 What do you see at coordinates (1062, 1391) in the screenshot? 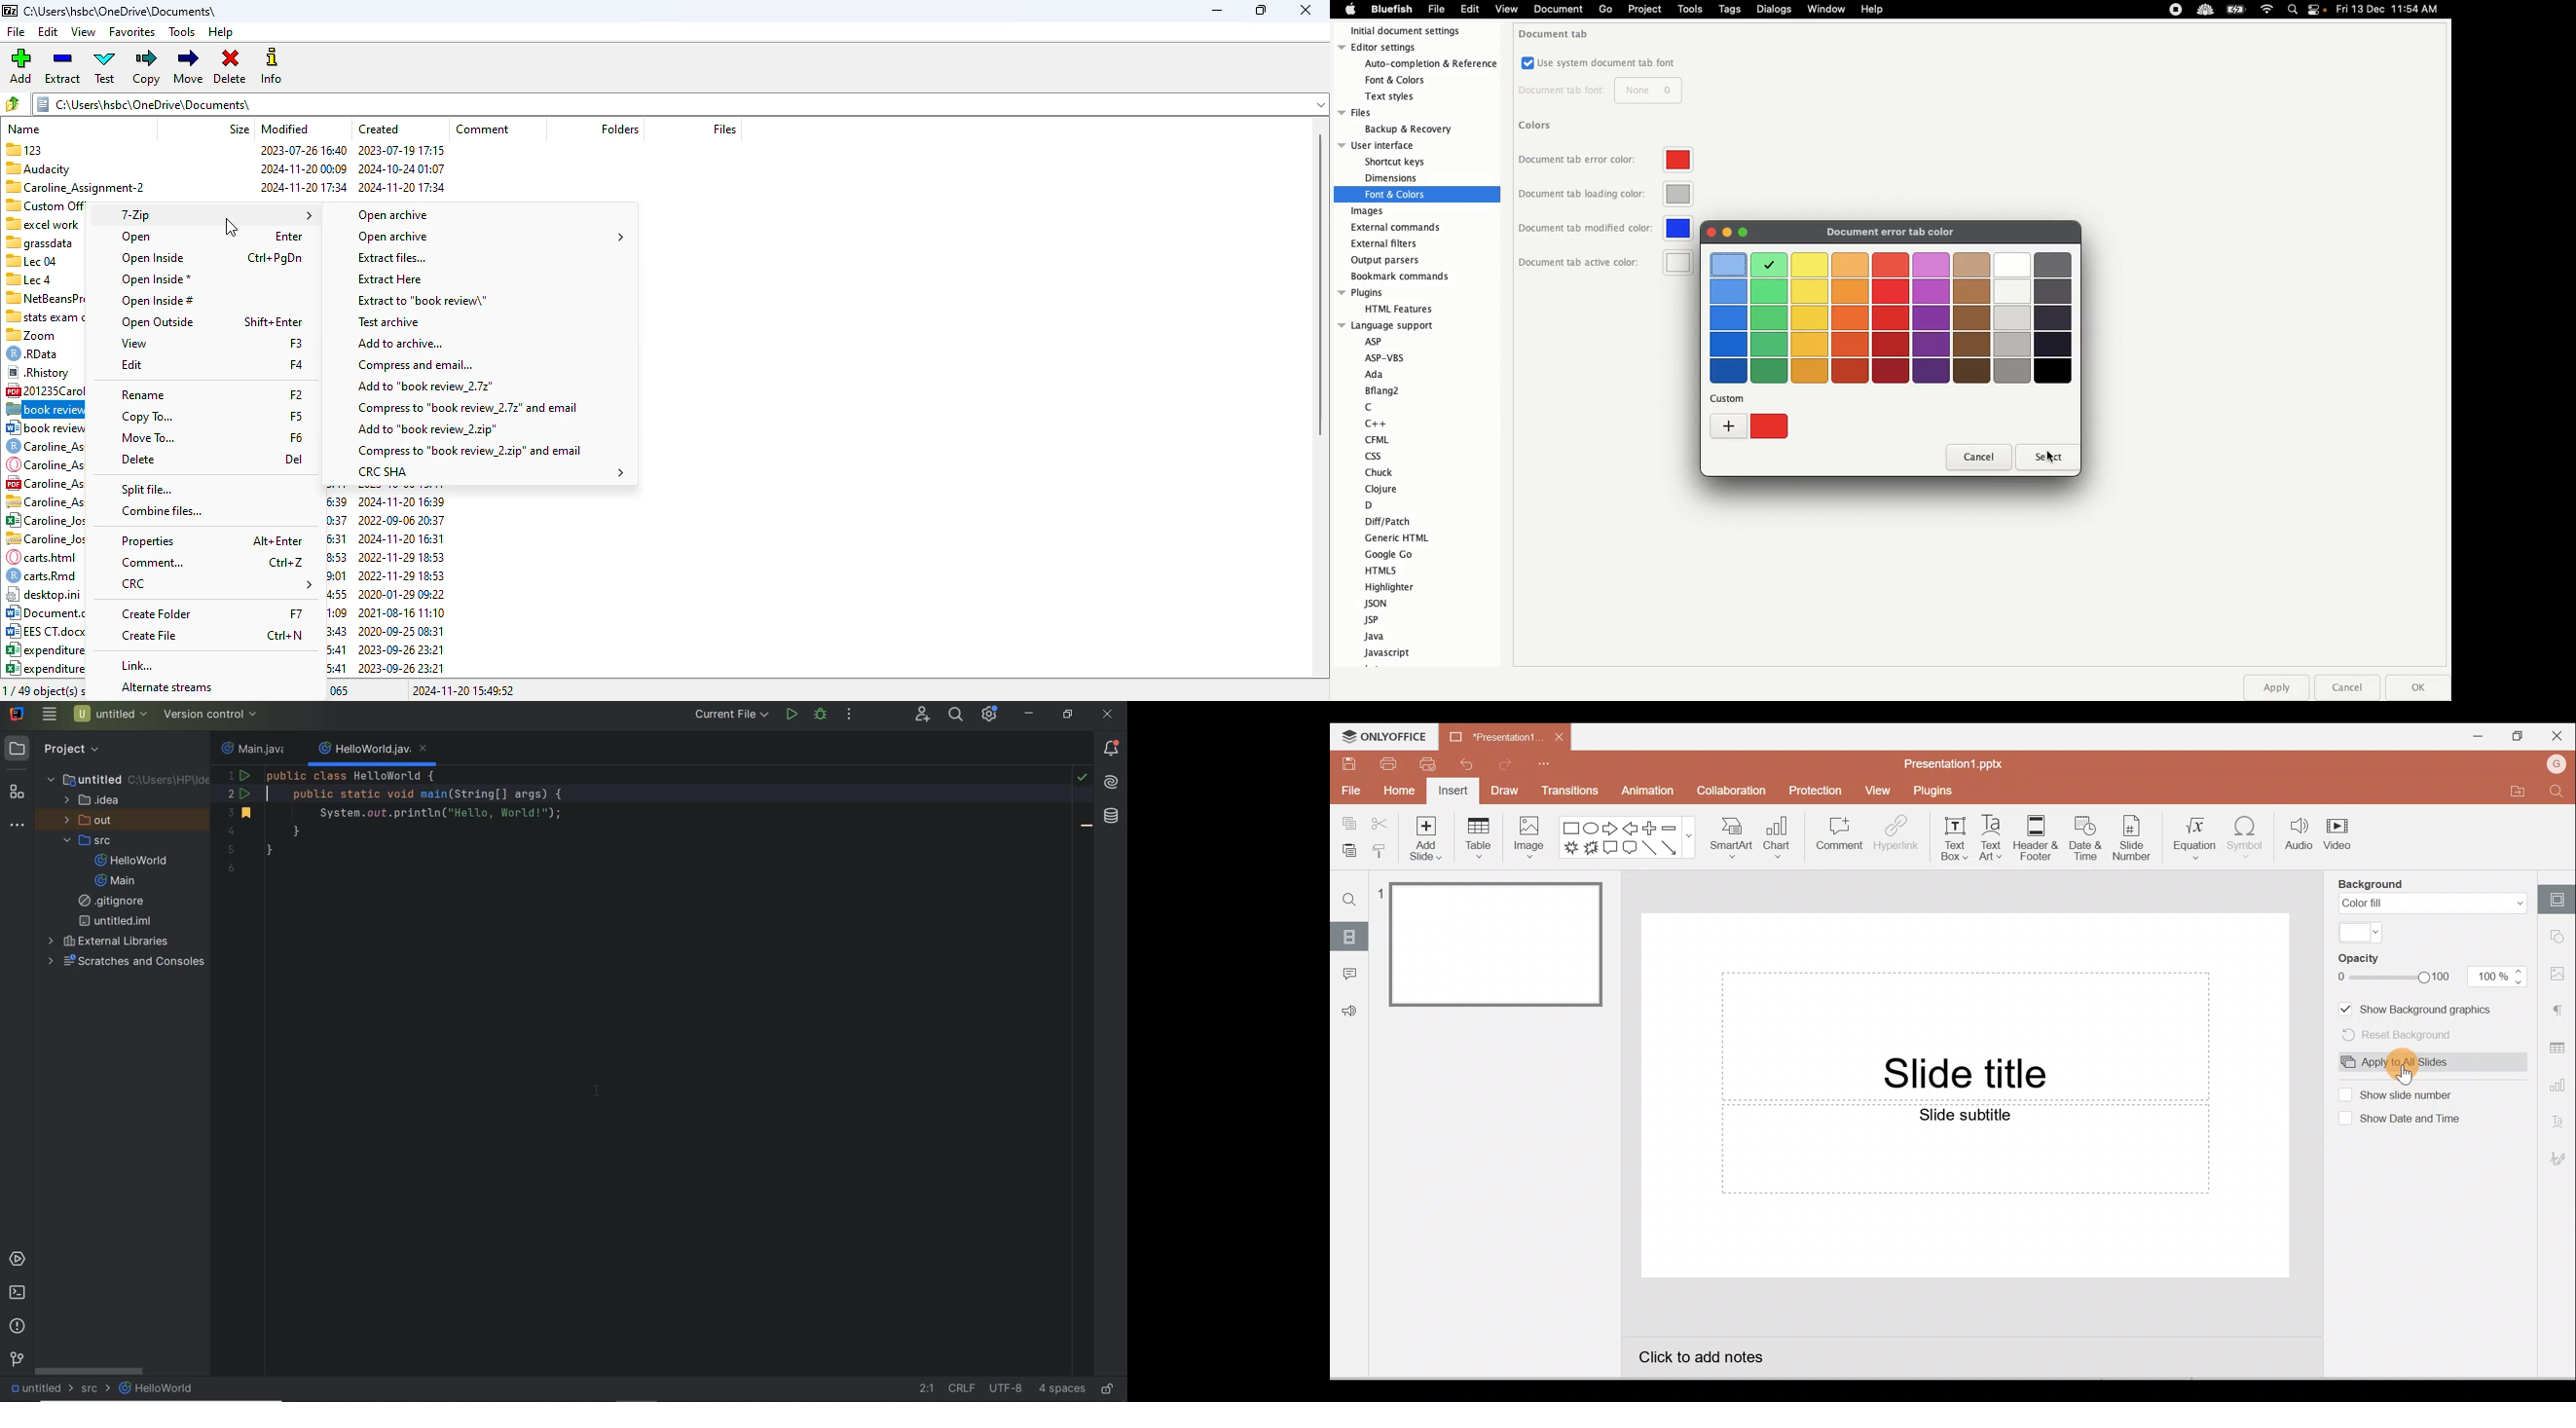
I see `indent` at bounding box center [1062, 1391].